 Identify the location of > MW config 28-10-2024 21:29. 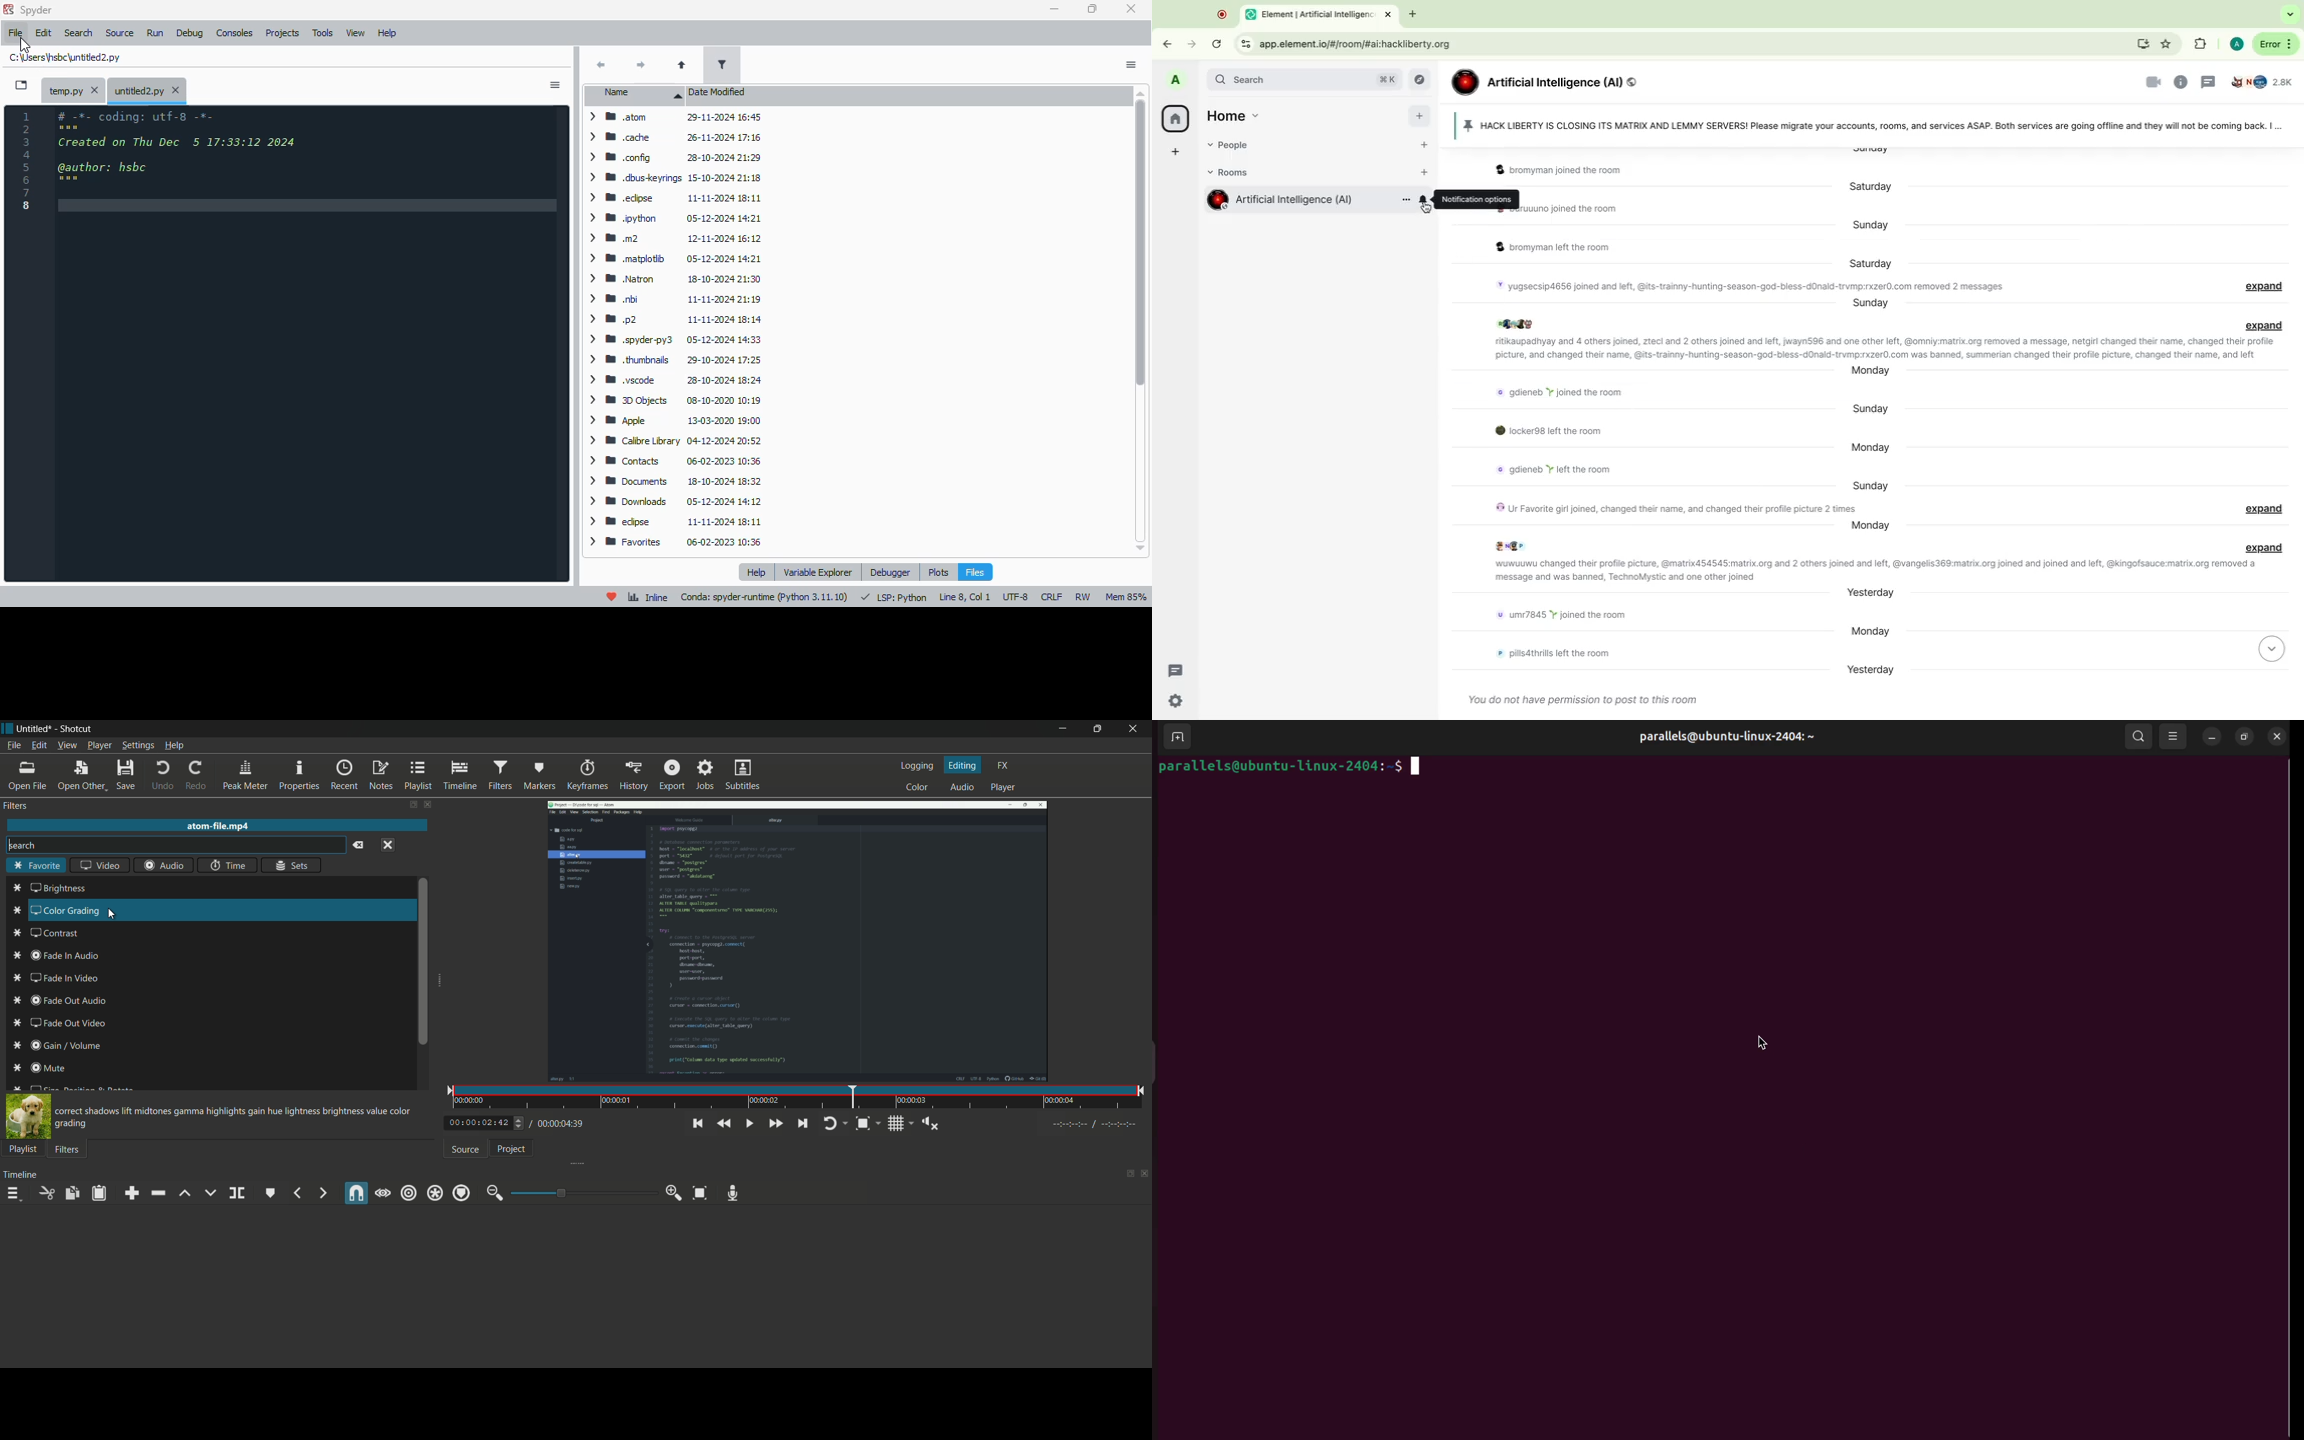
(672, 157).